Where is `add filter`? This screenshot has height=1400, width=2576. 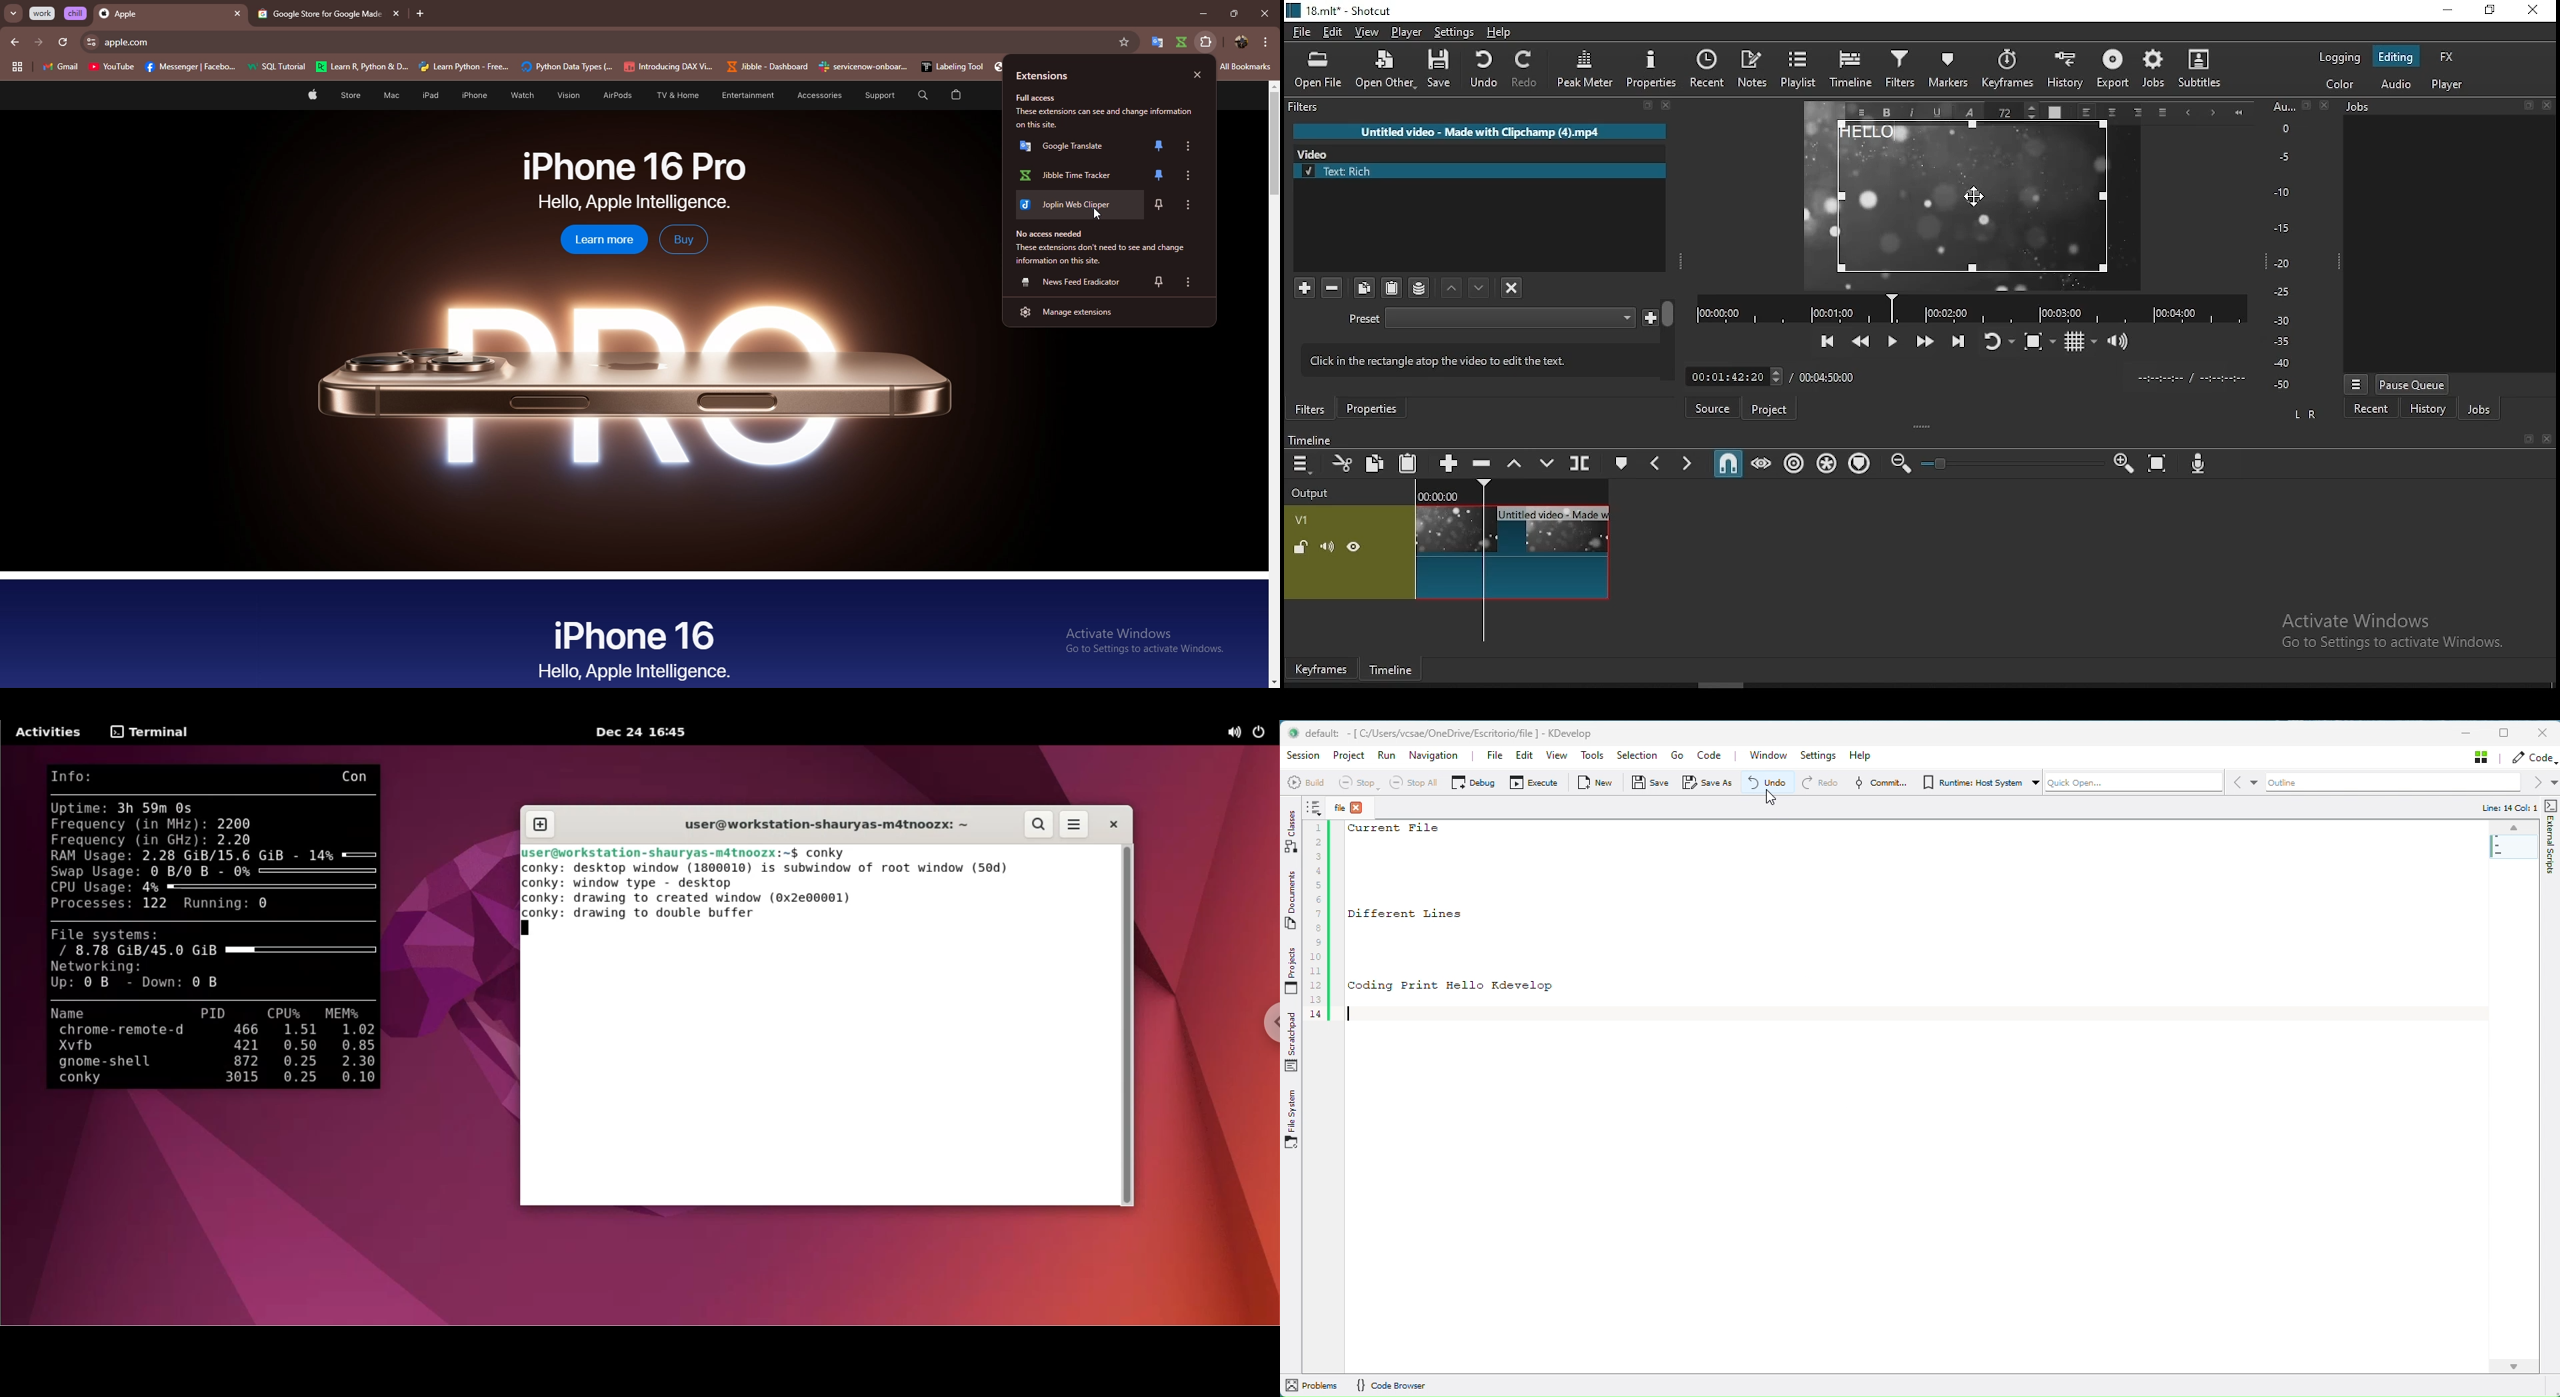 add filter is located at coordinates (1304, 288).